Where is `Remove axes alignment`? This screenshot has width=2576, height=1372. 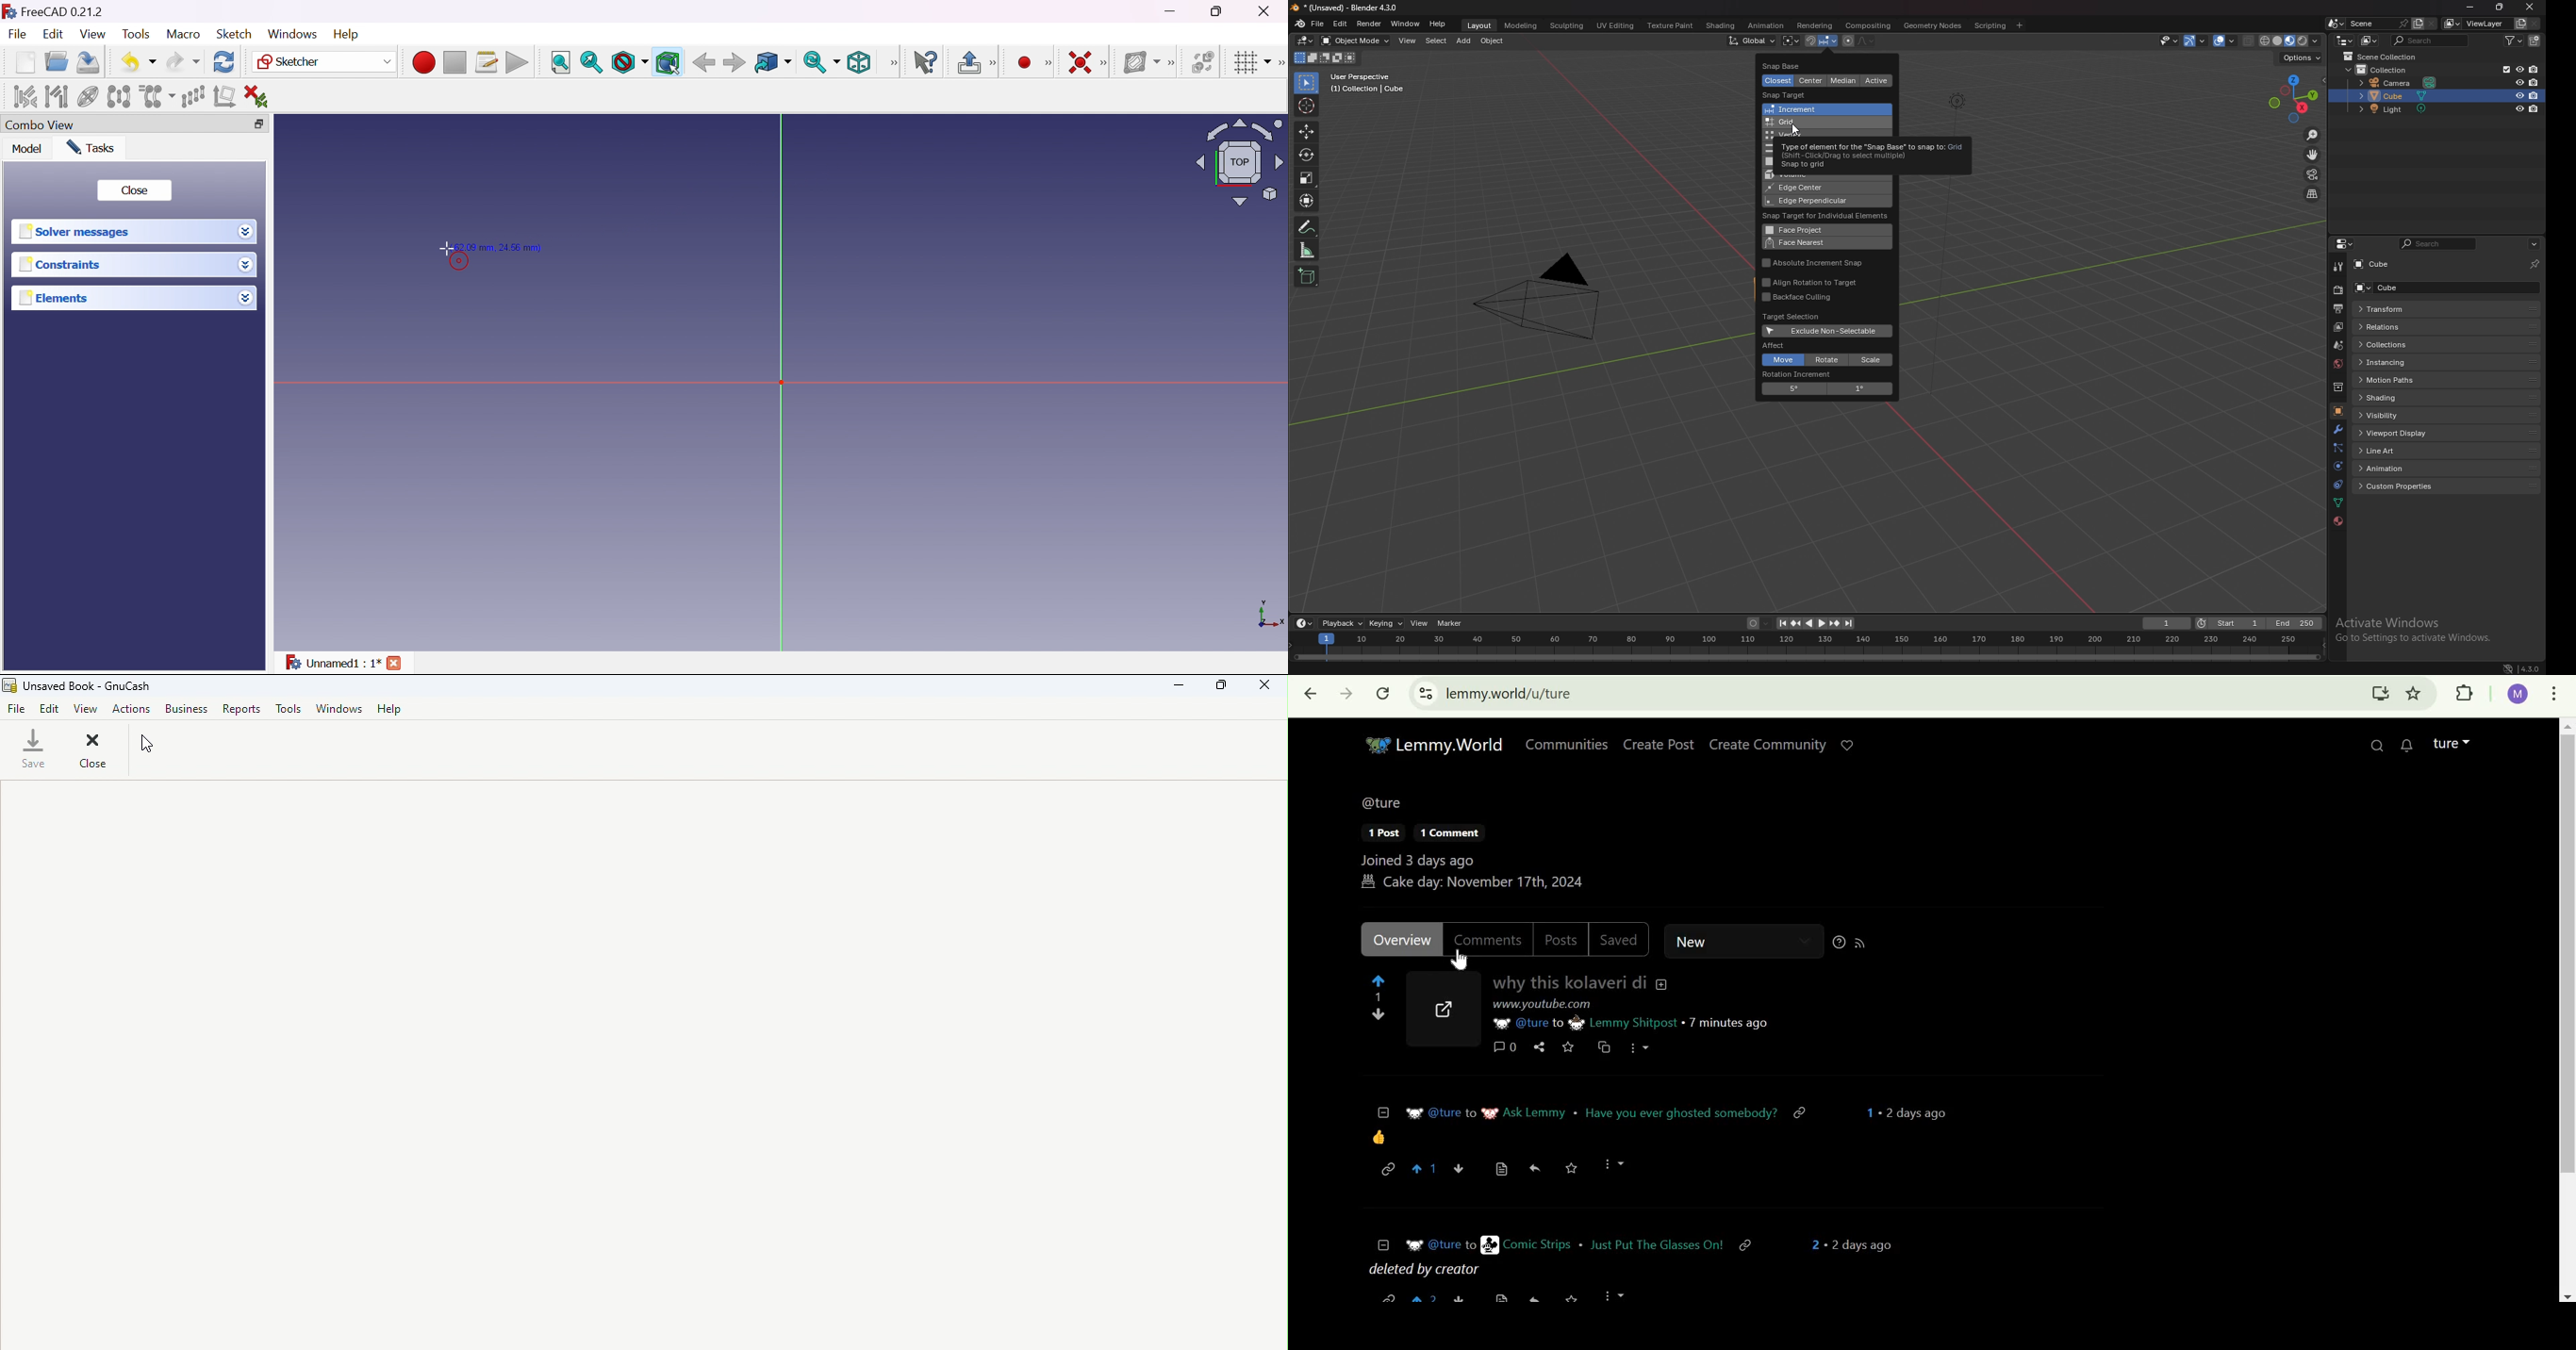
Remove axes alignment is located at coordinates (225, 97).